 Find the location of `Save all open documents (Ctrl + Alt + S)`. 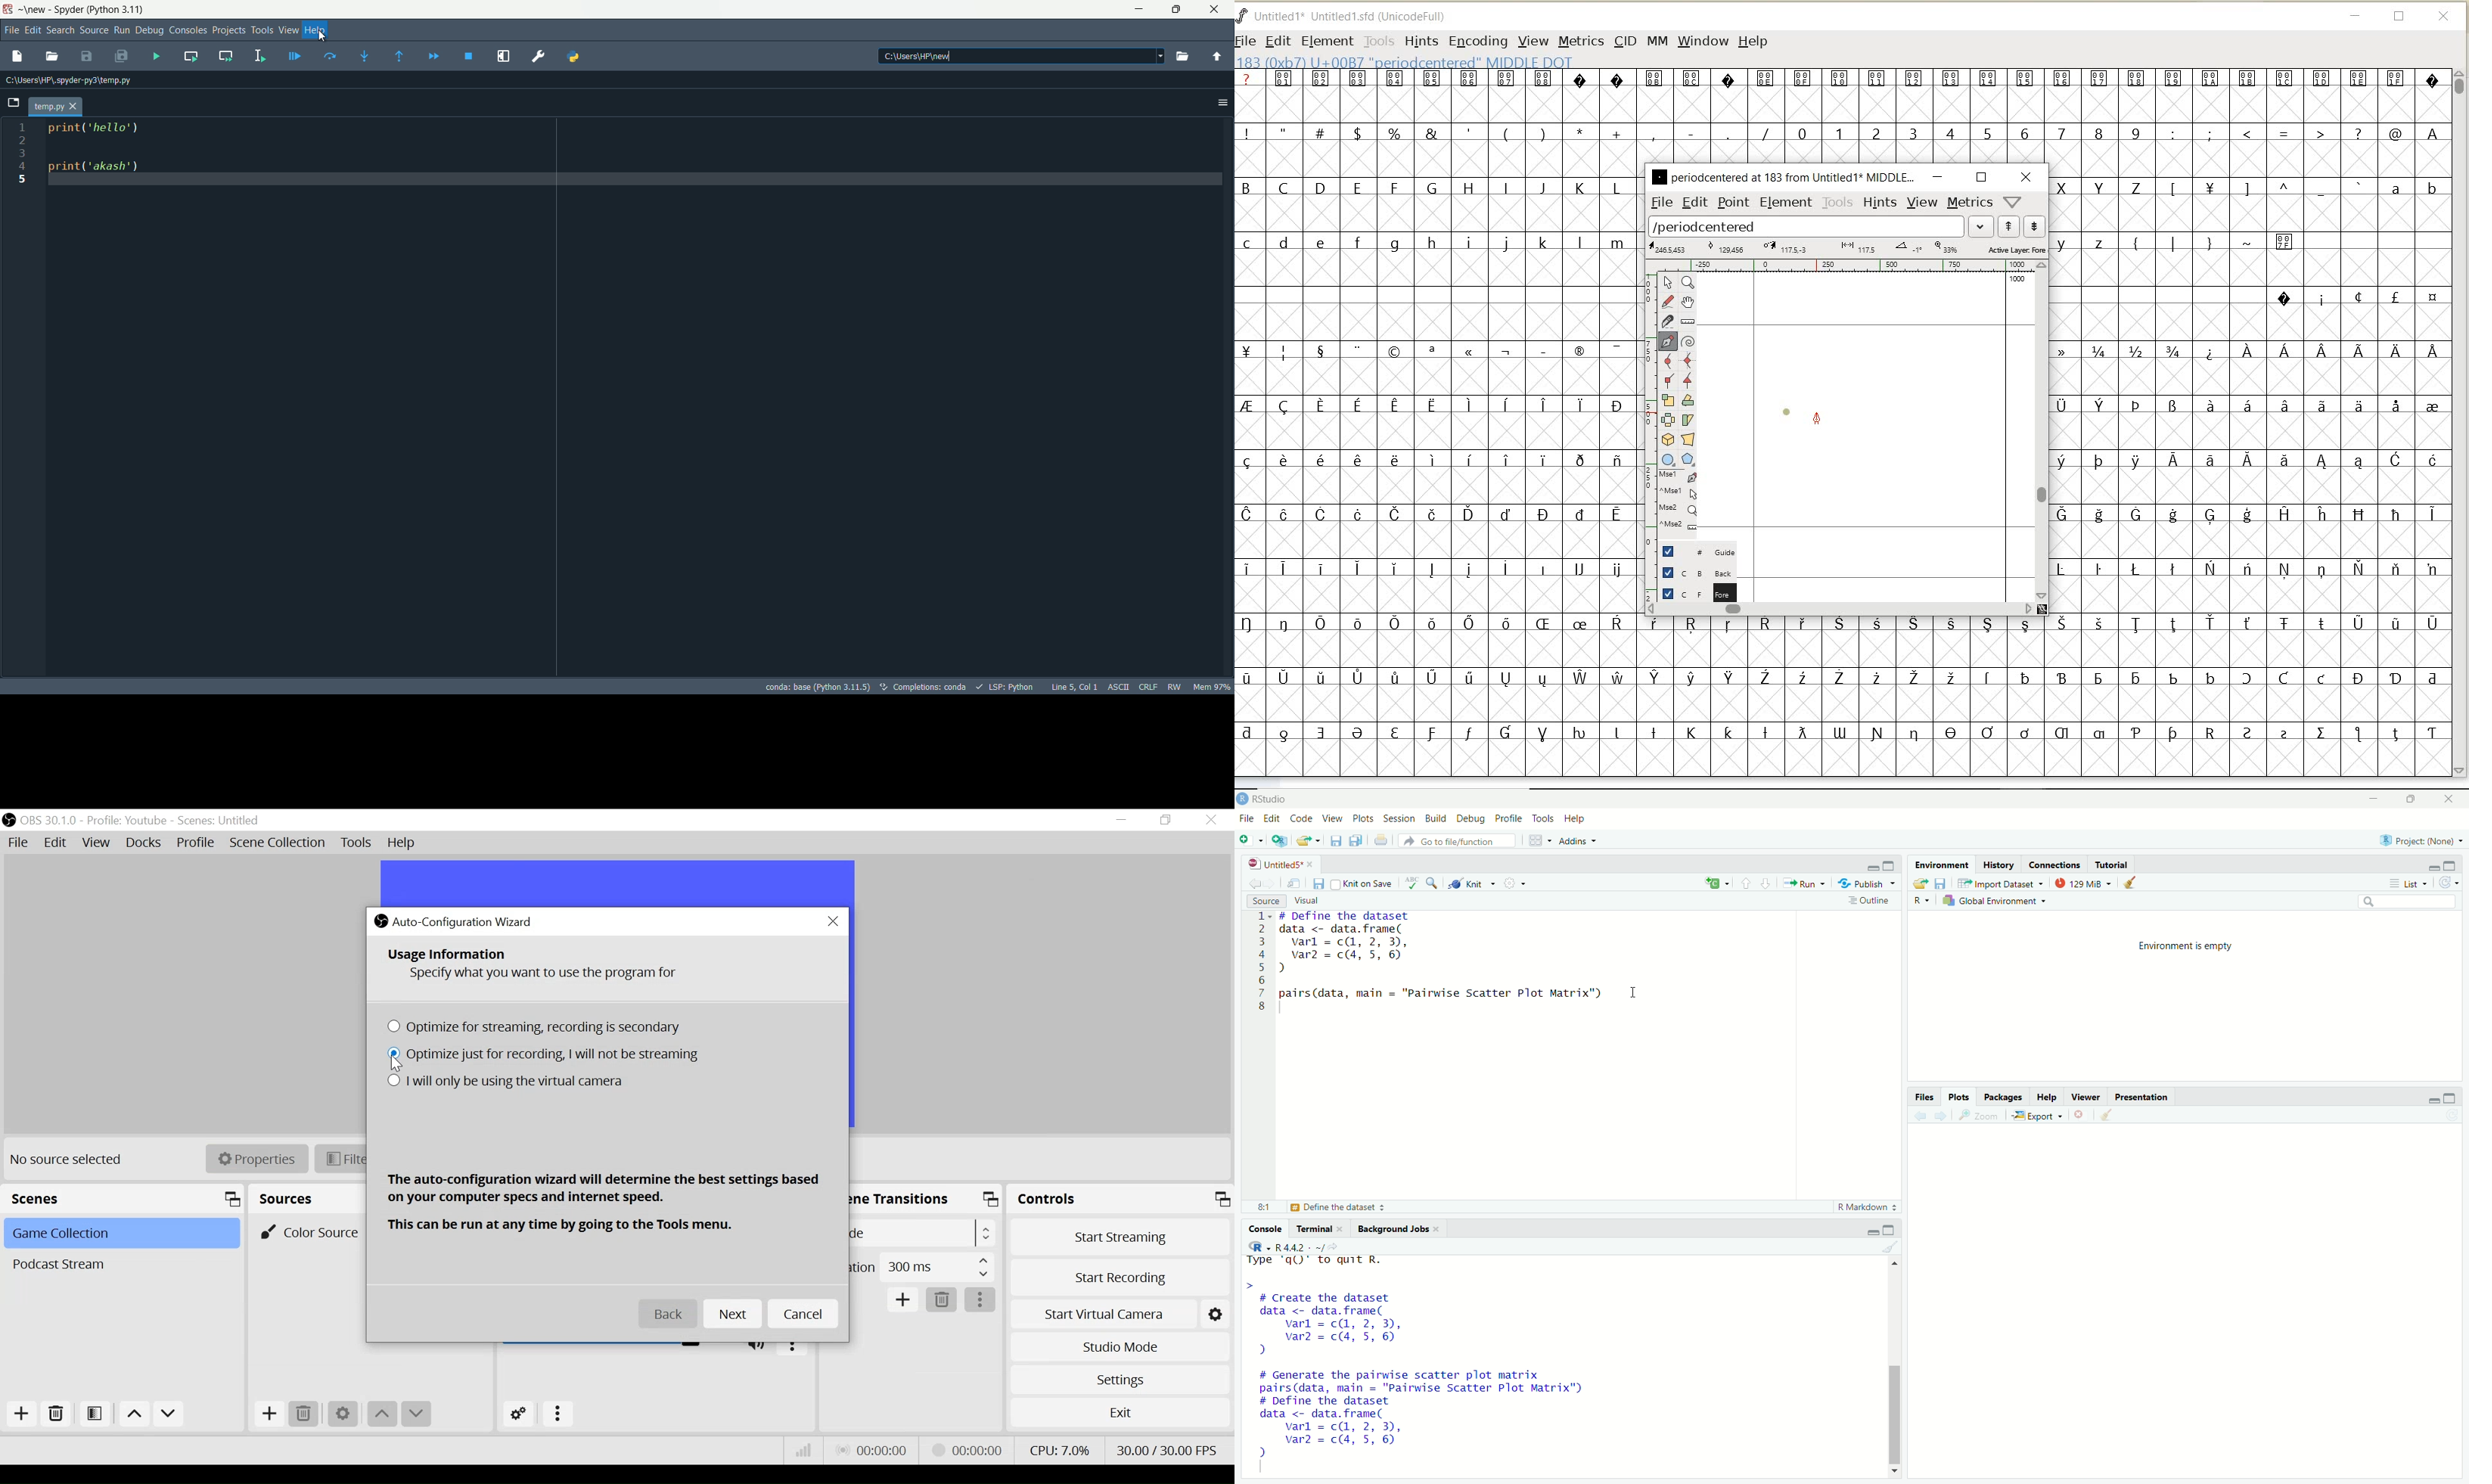

Save all open documents (Ctrl + Alt + S) is located at coordinates (1355, 839).